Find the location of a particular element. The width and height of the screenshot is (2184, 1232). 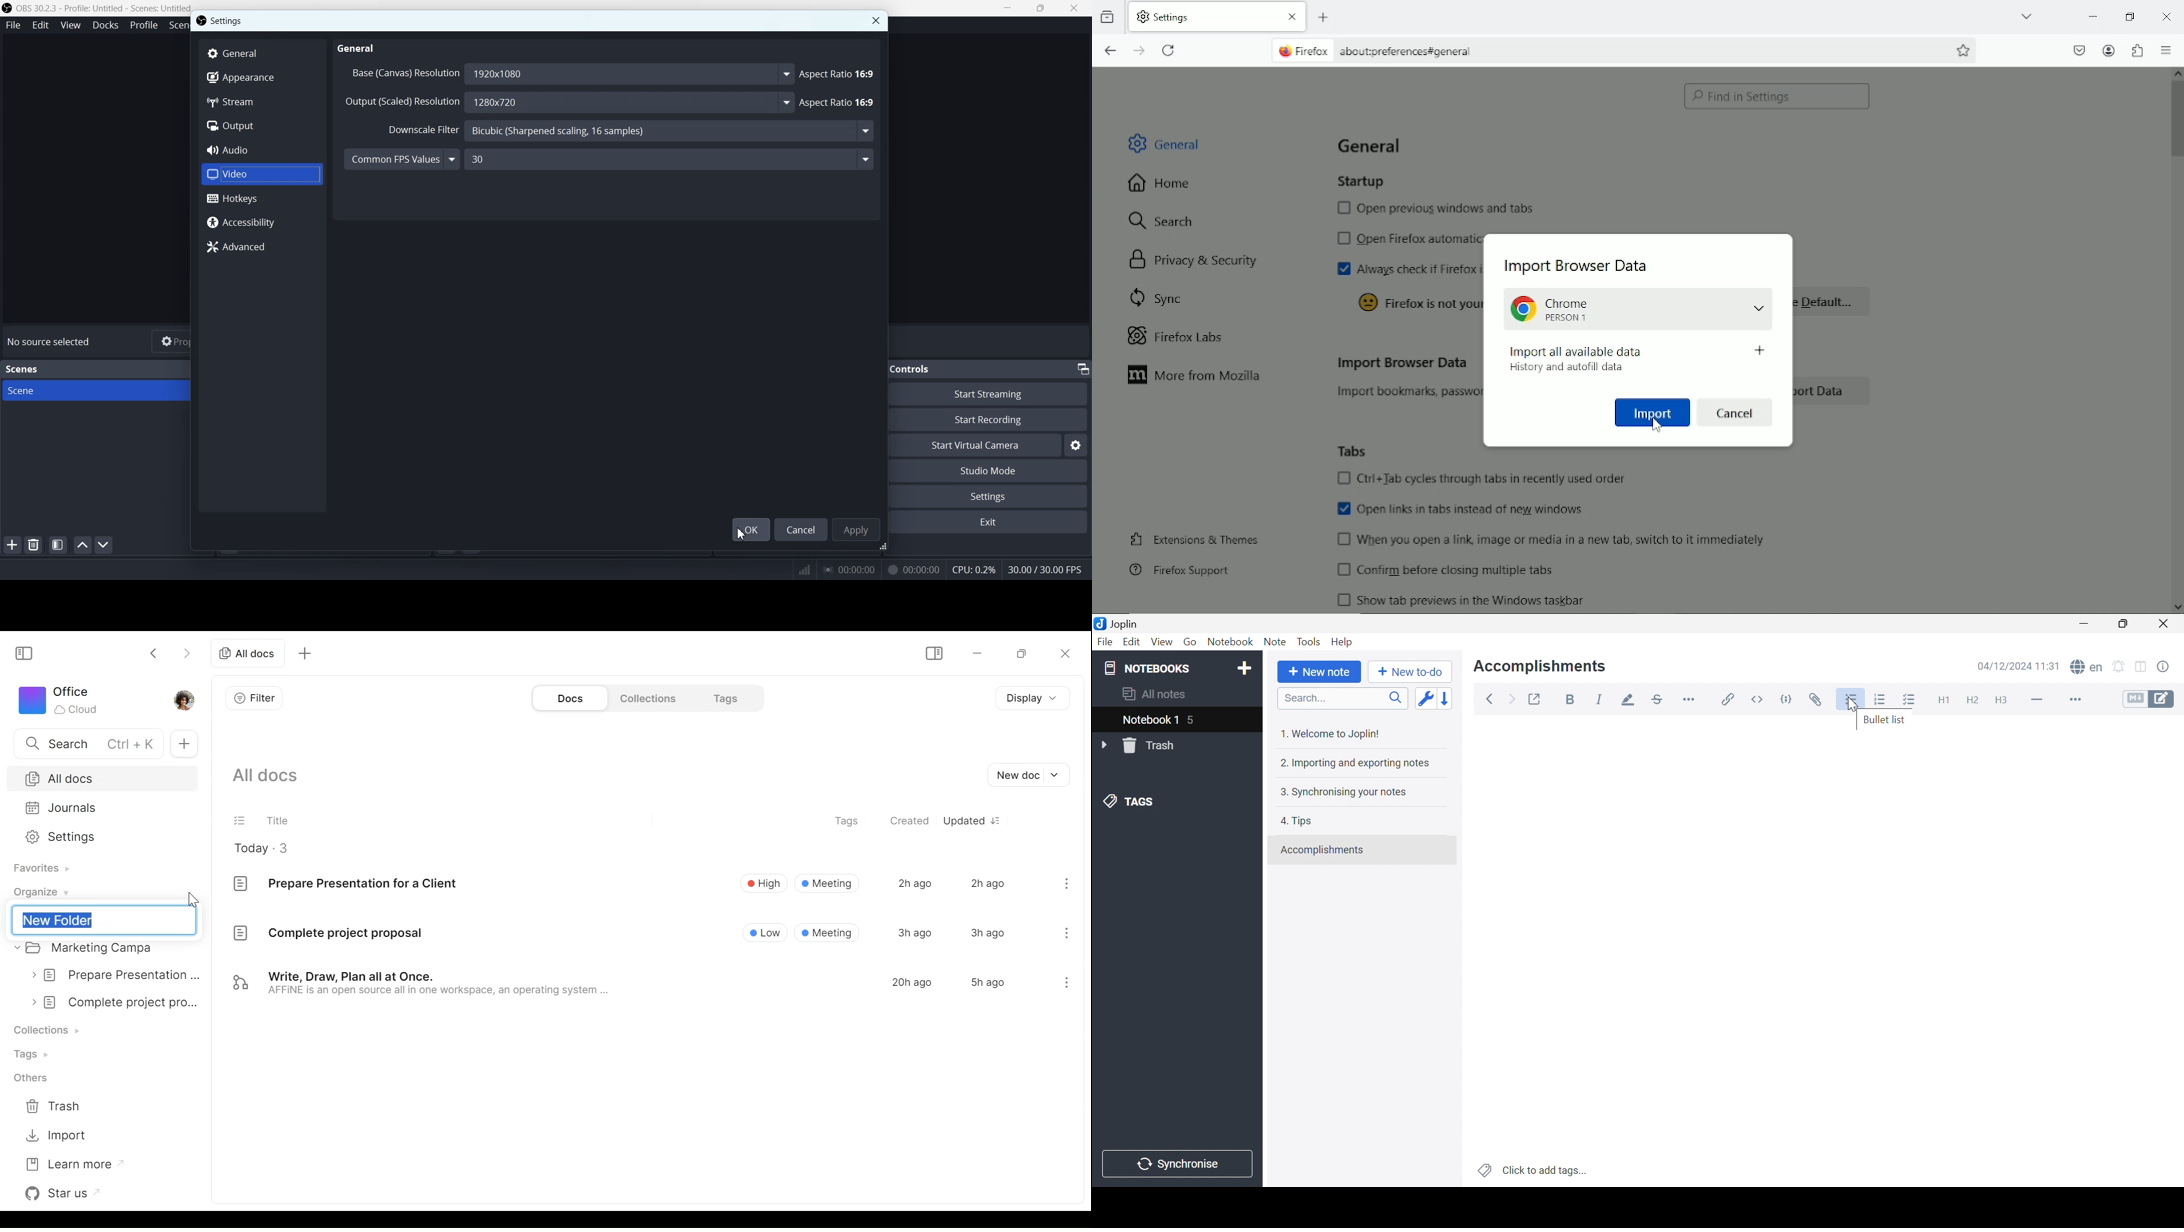

Studio Mode is located at coordinates (994, 471).